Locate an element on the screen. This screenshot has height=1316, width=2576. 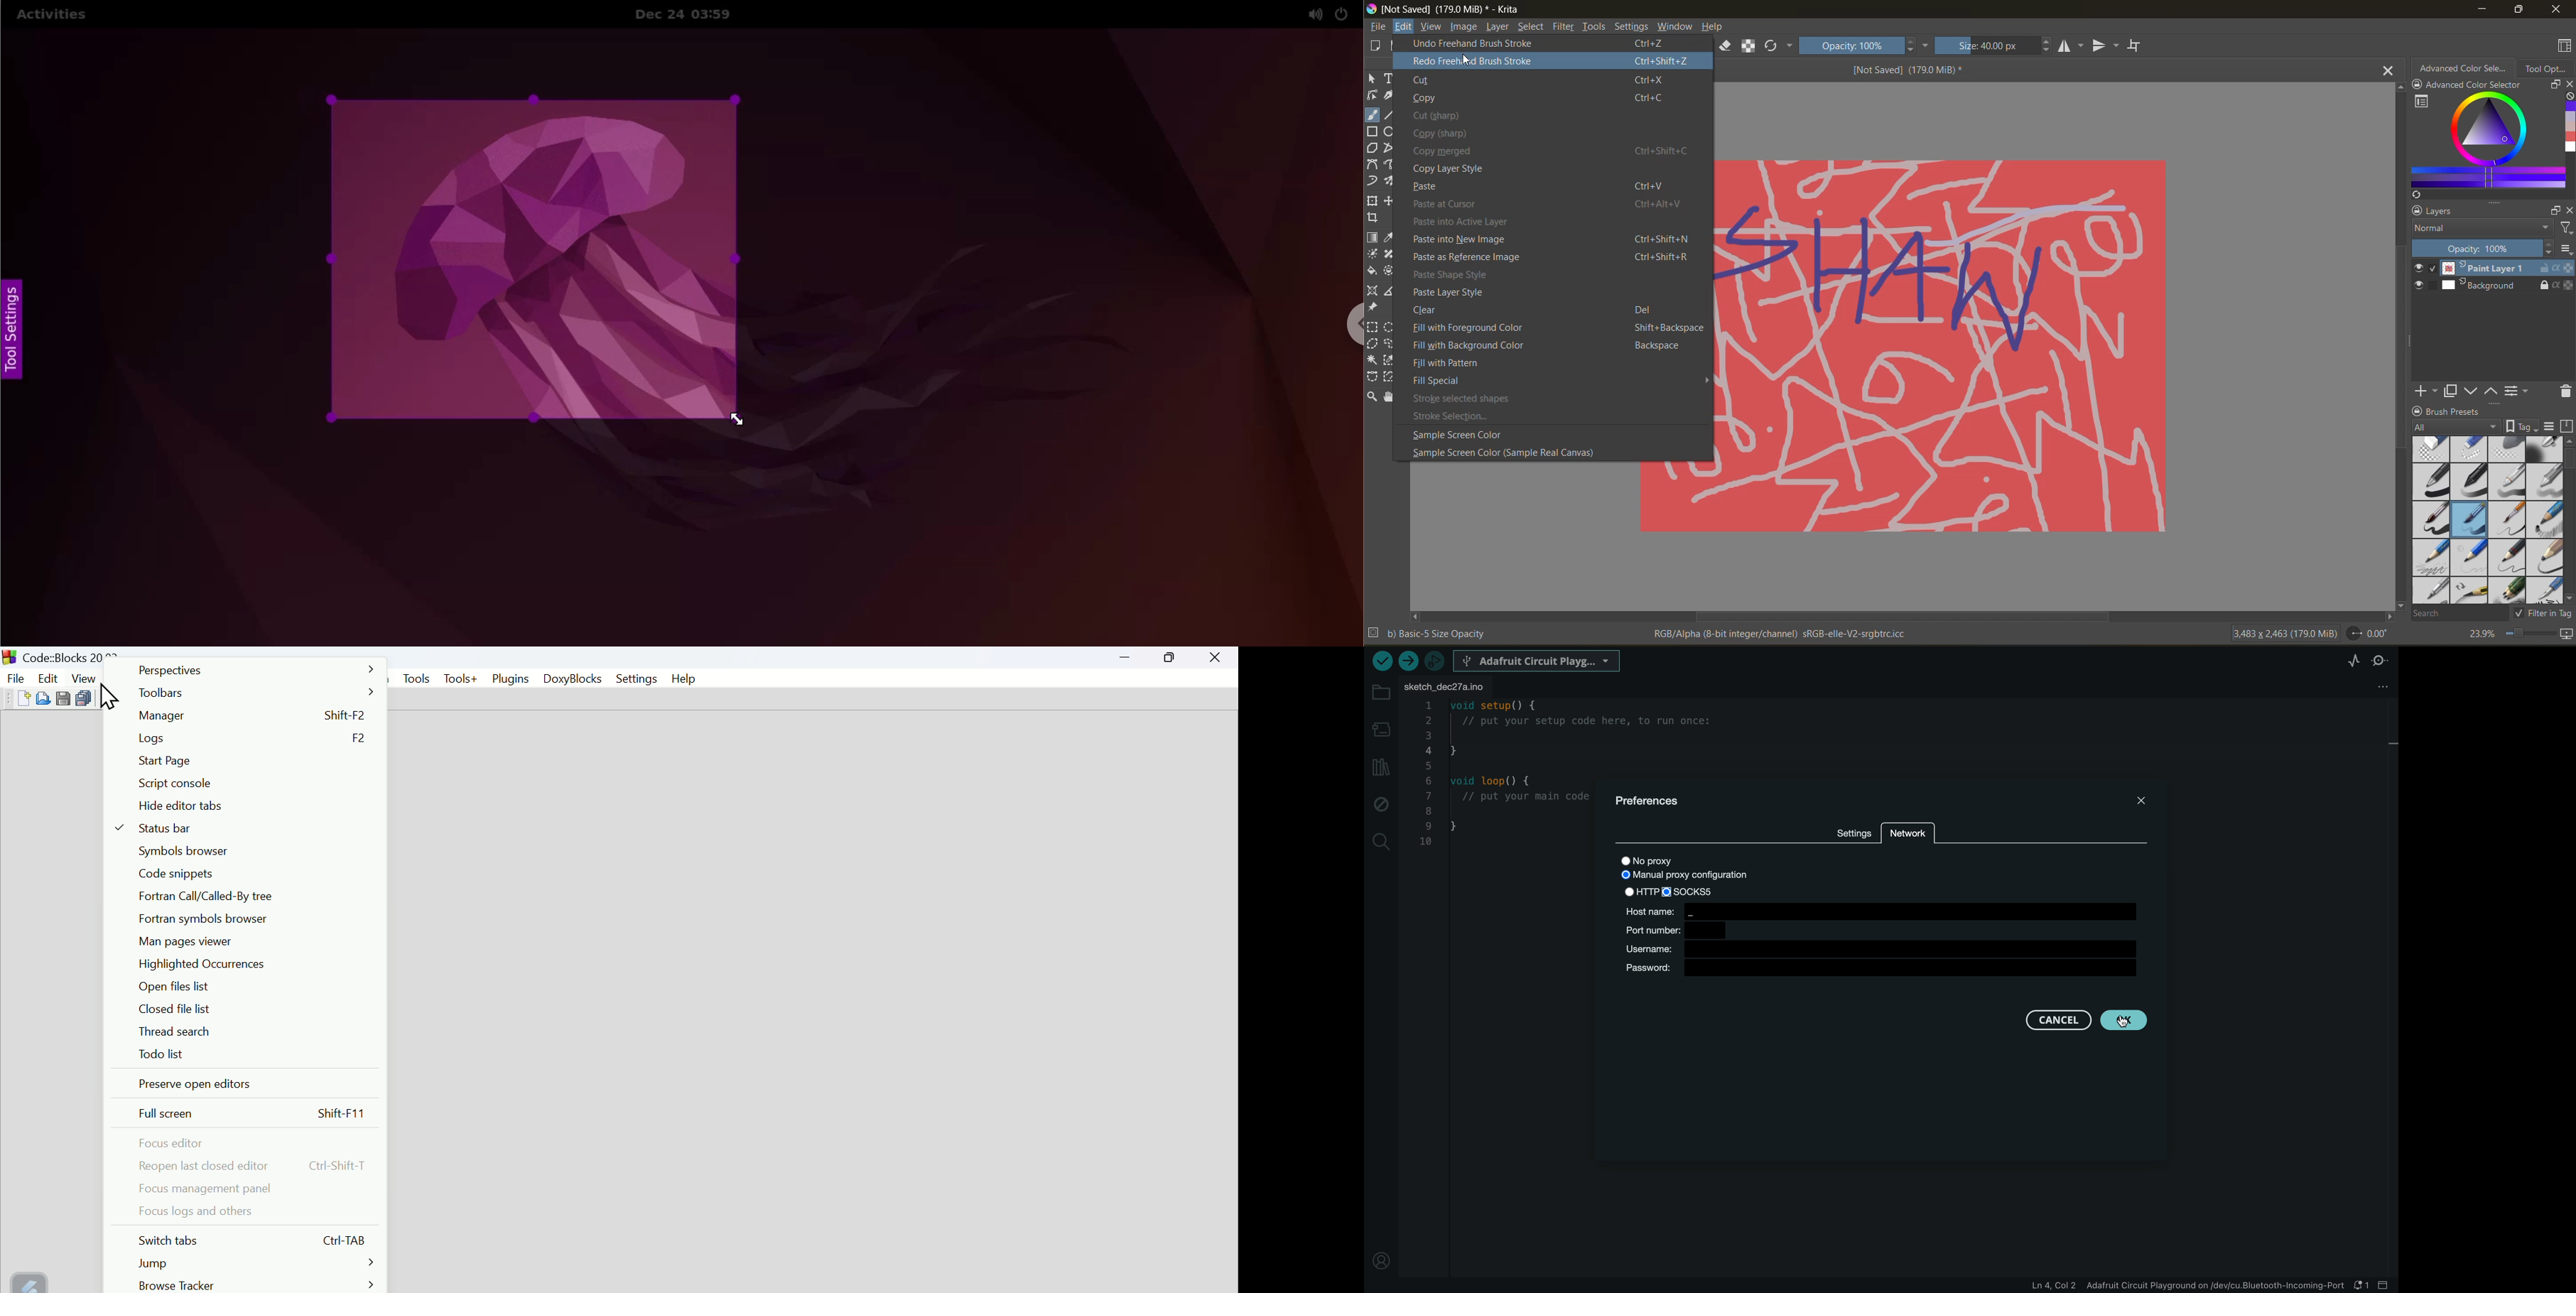
create is located at coordinates (1375, 45).